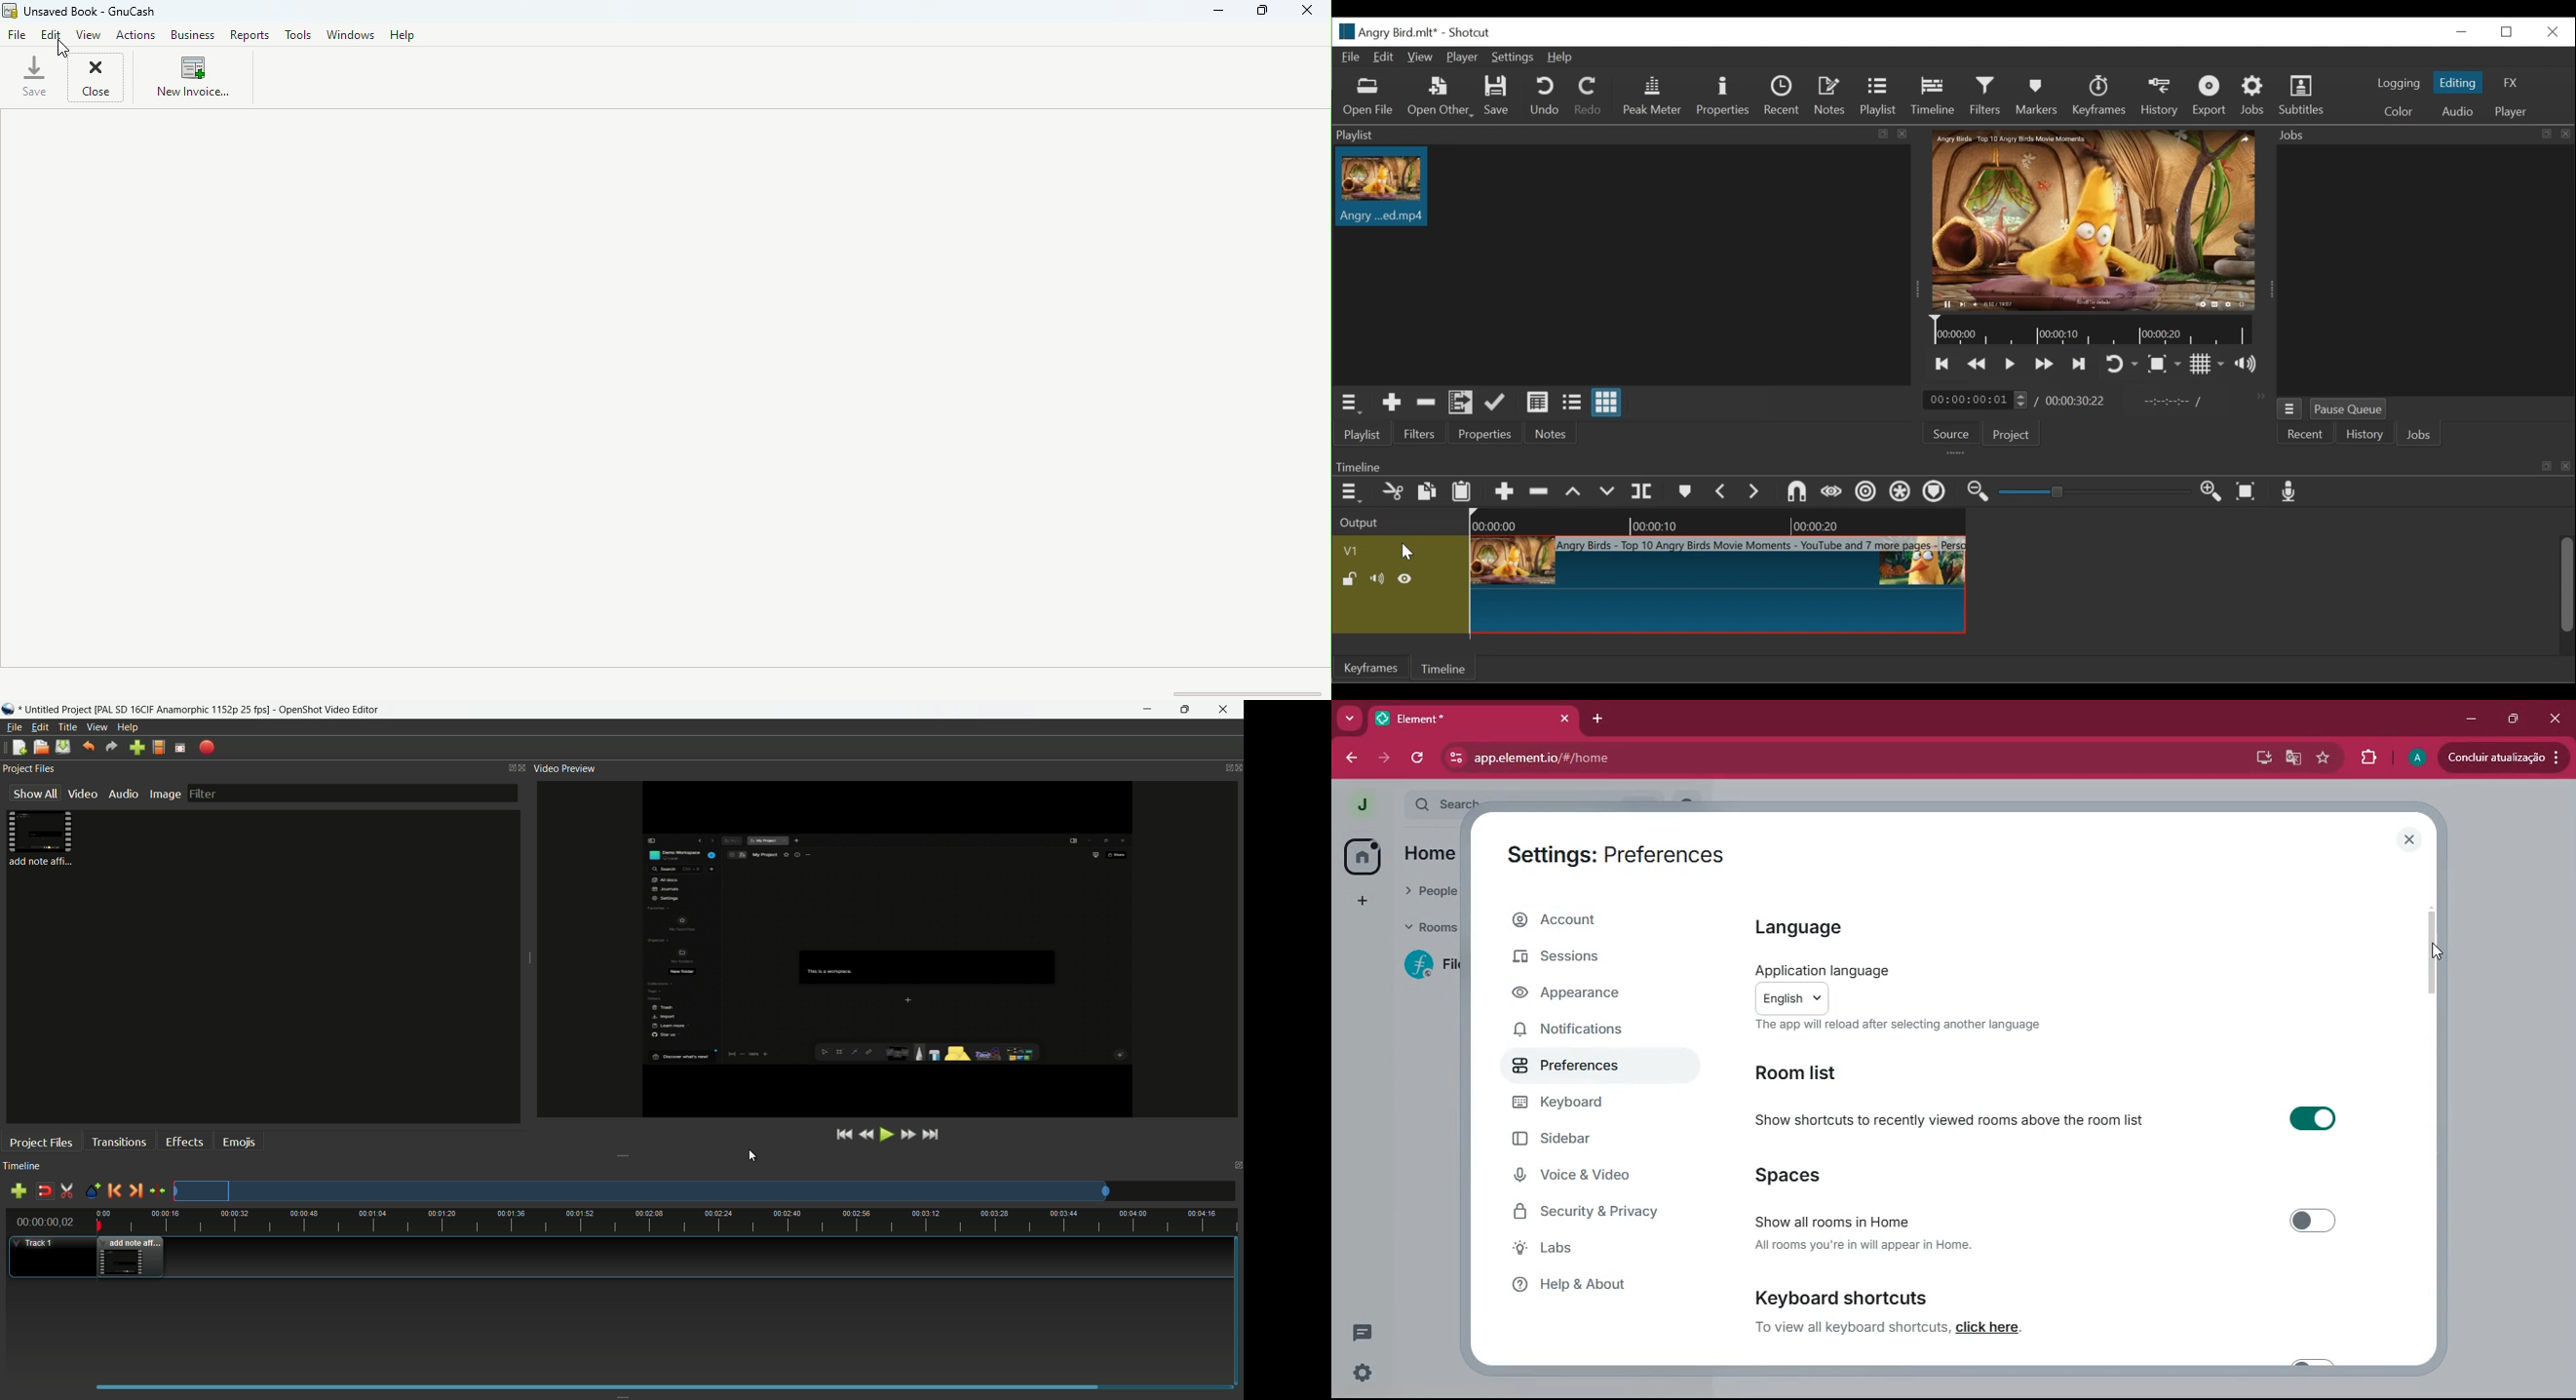 The image size is (2576, 1400). I want to click on edit menu, so click(37, 727).